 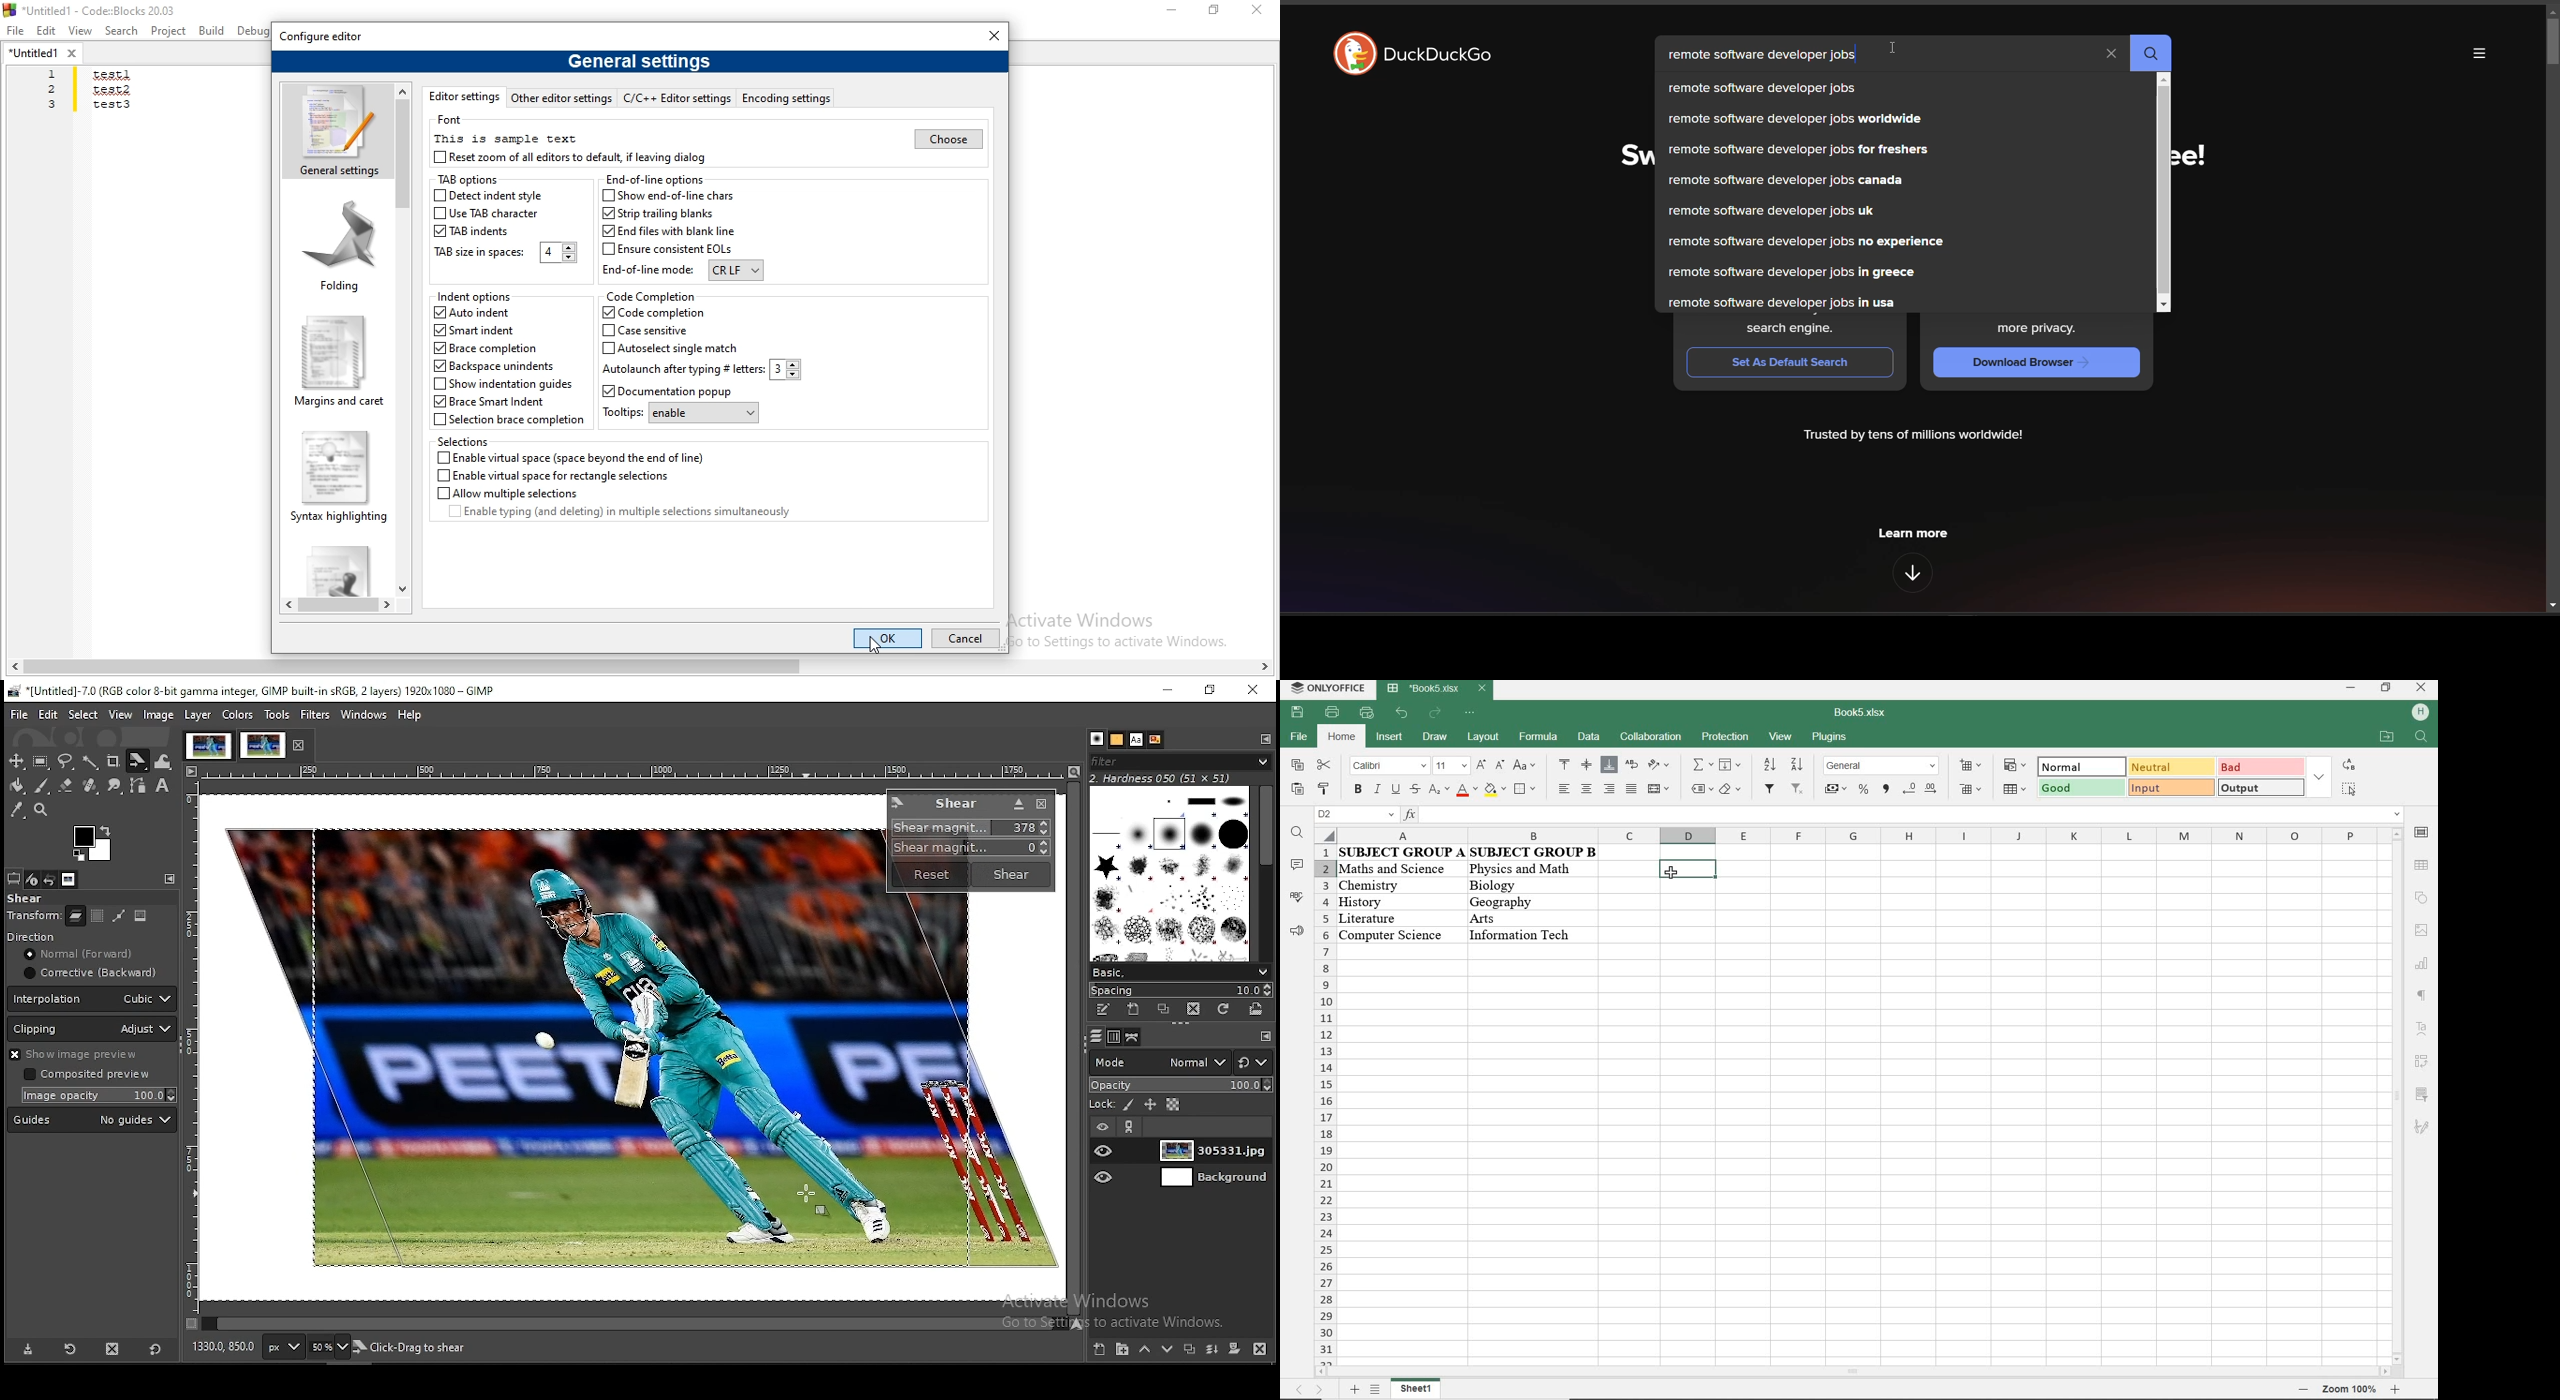 What do you see at coordinates (1483, 736) in the screenshot?
I see `layout` at bounding box center [1483, 736].